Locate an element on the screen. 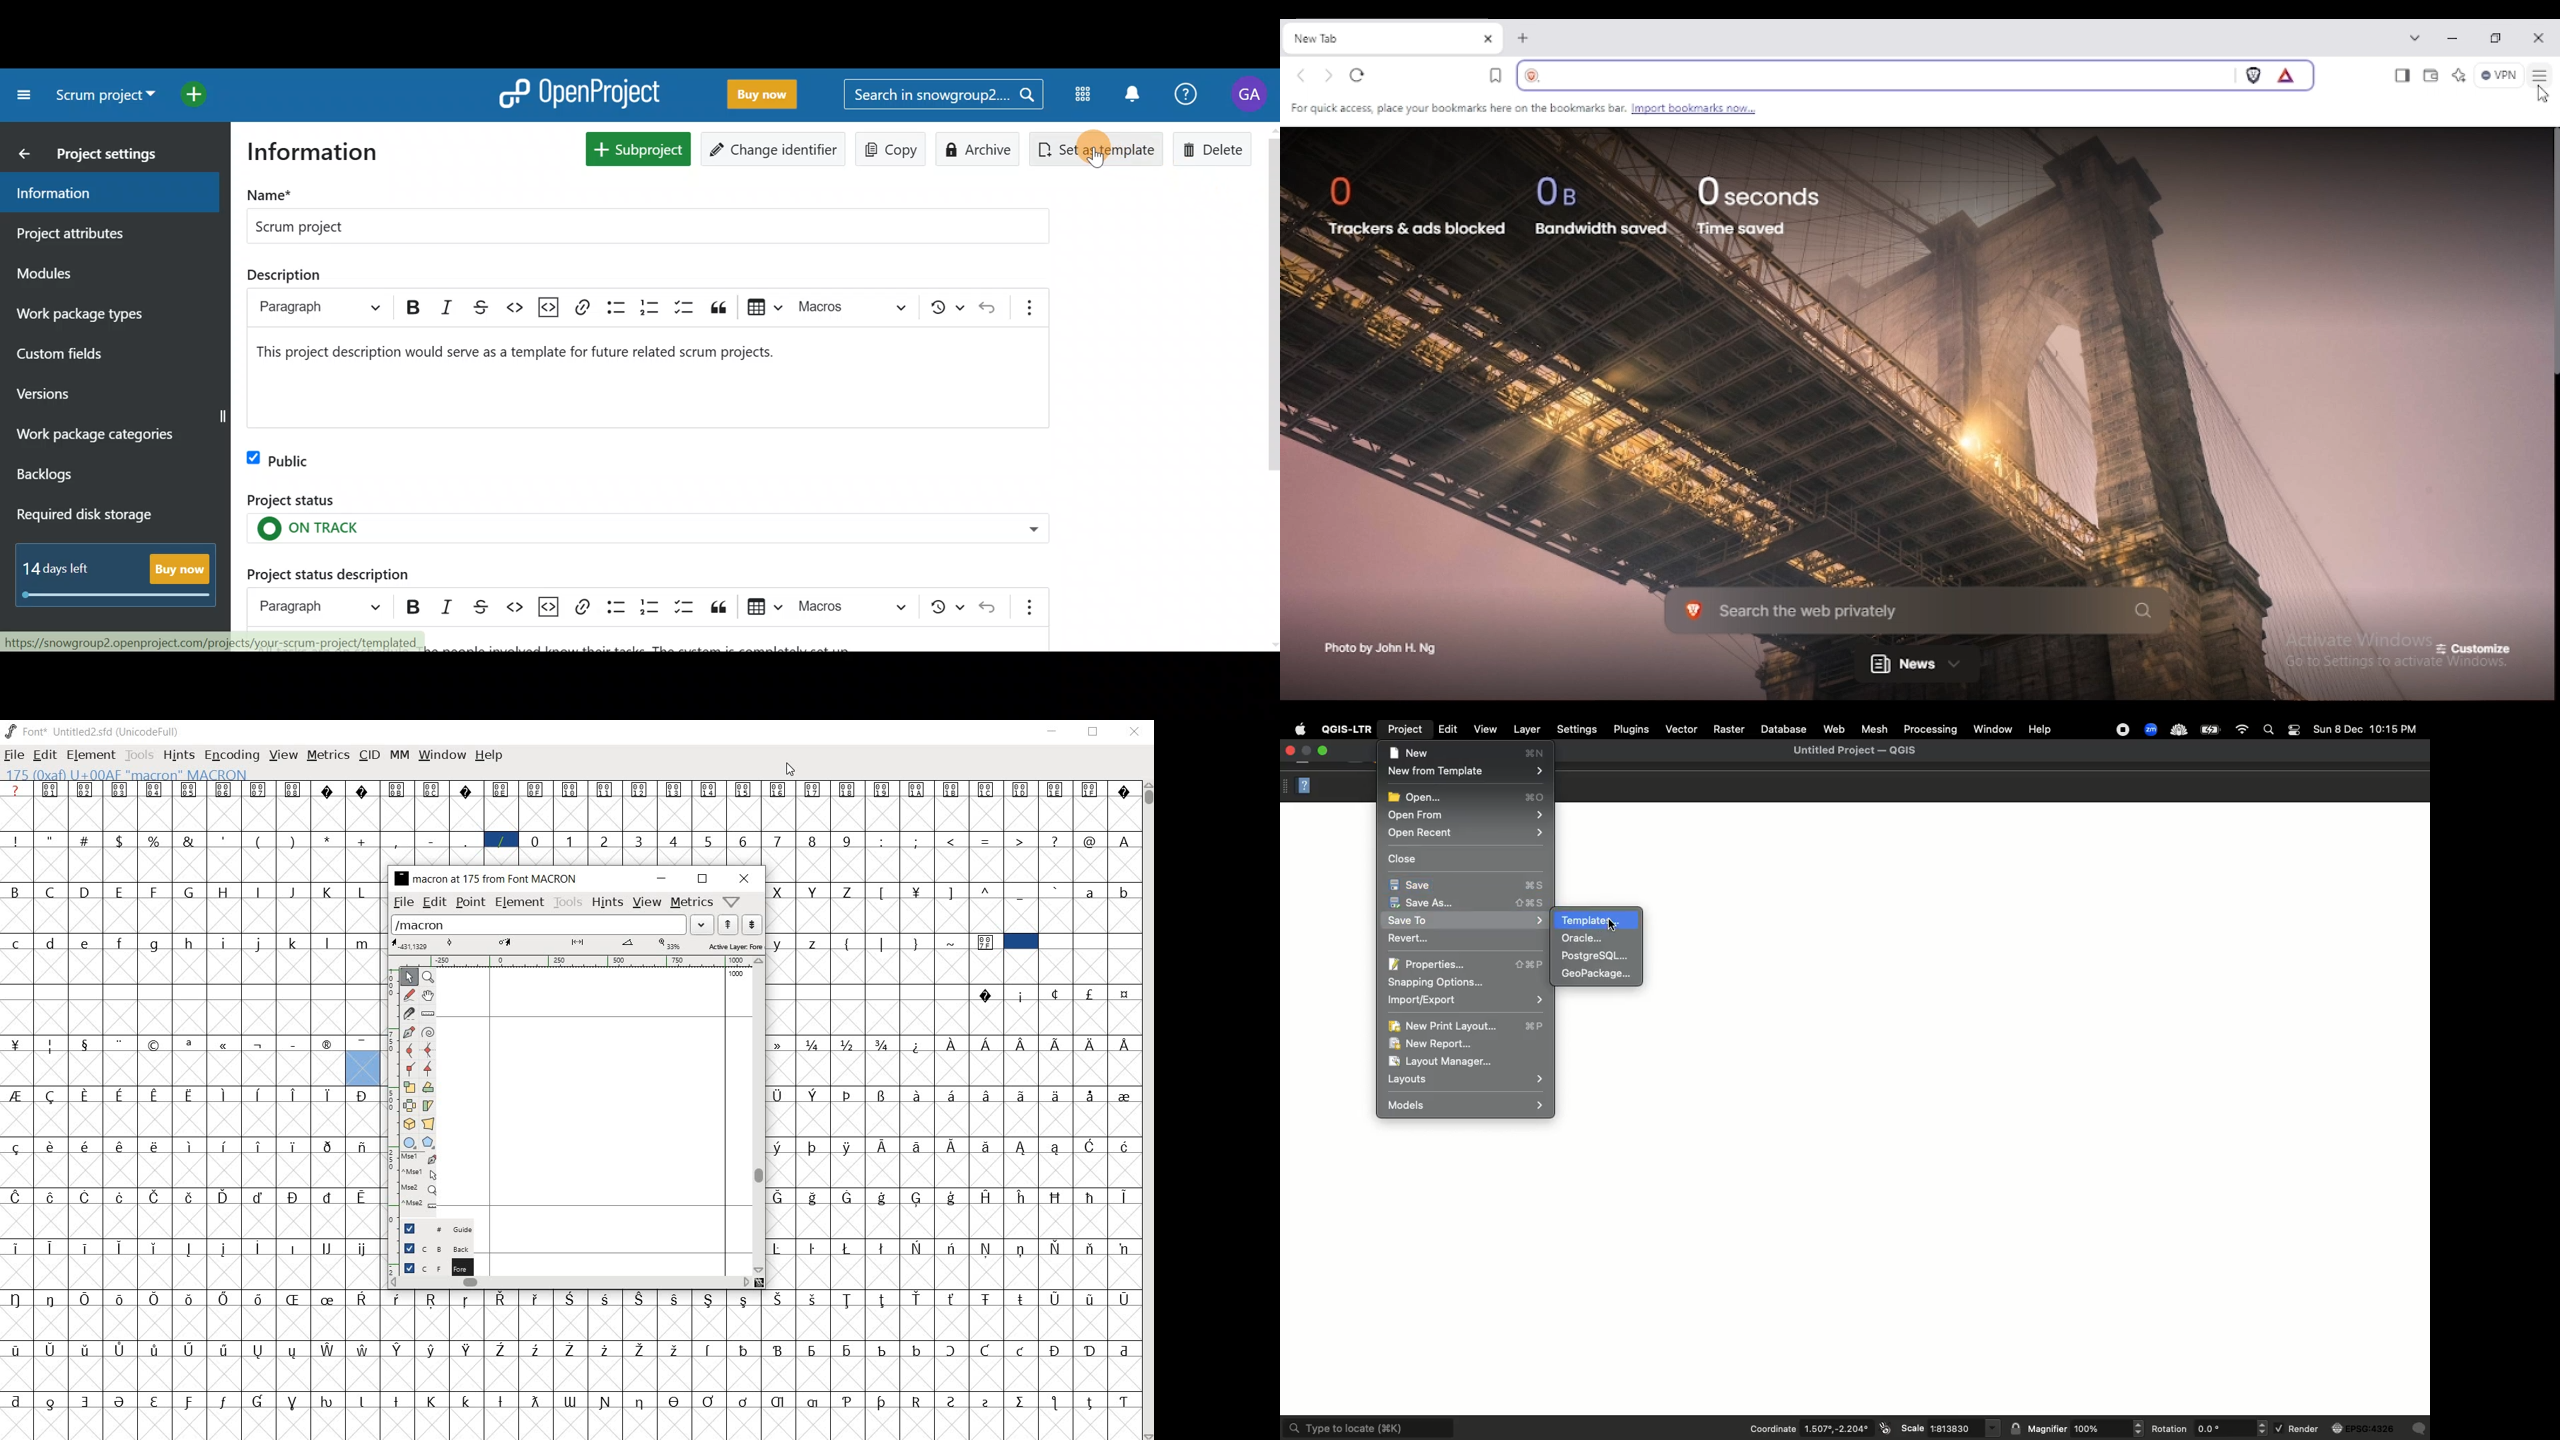  Project name is located at coordinates (644, 215).